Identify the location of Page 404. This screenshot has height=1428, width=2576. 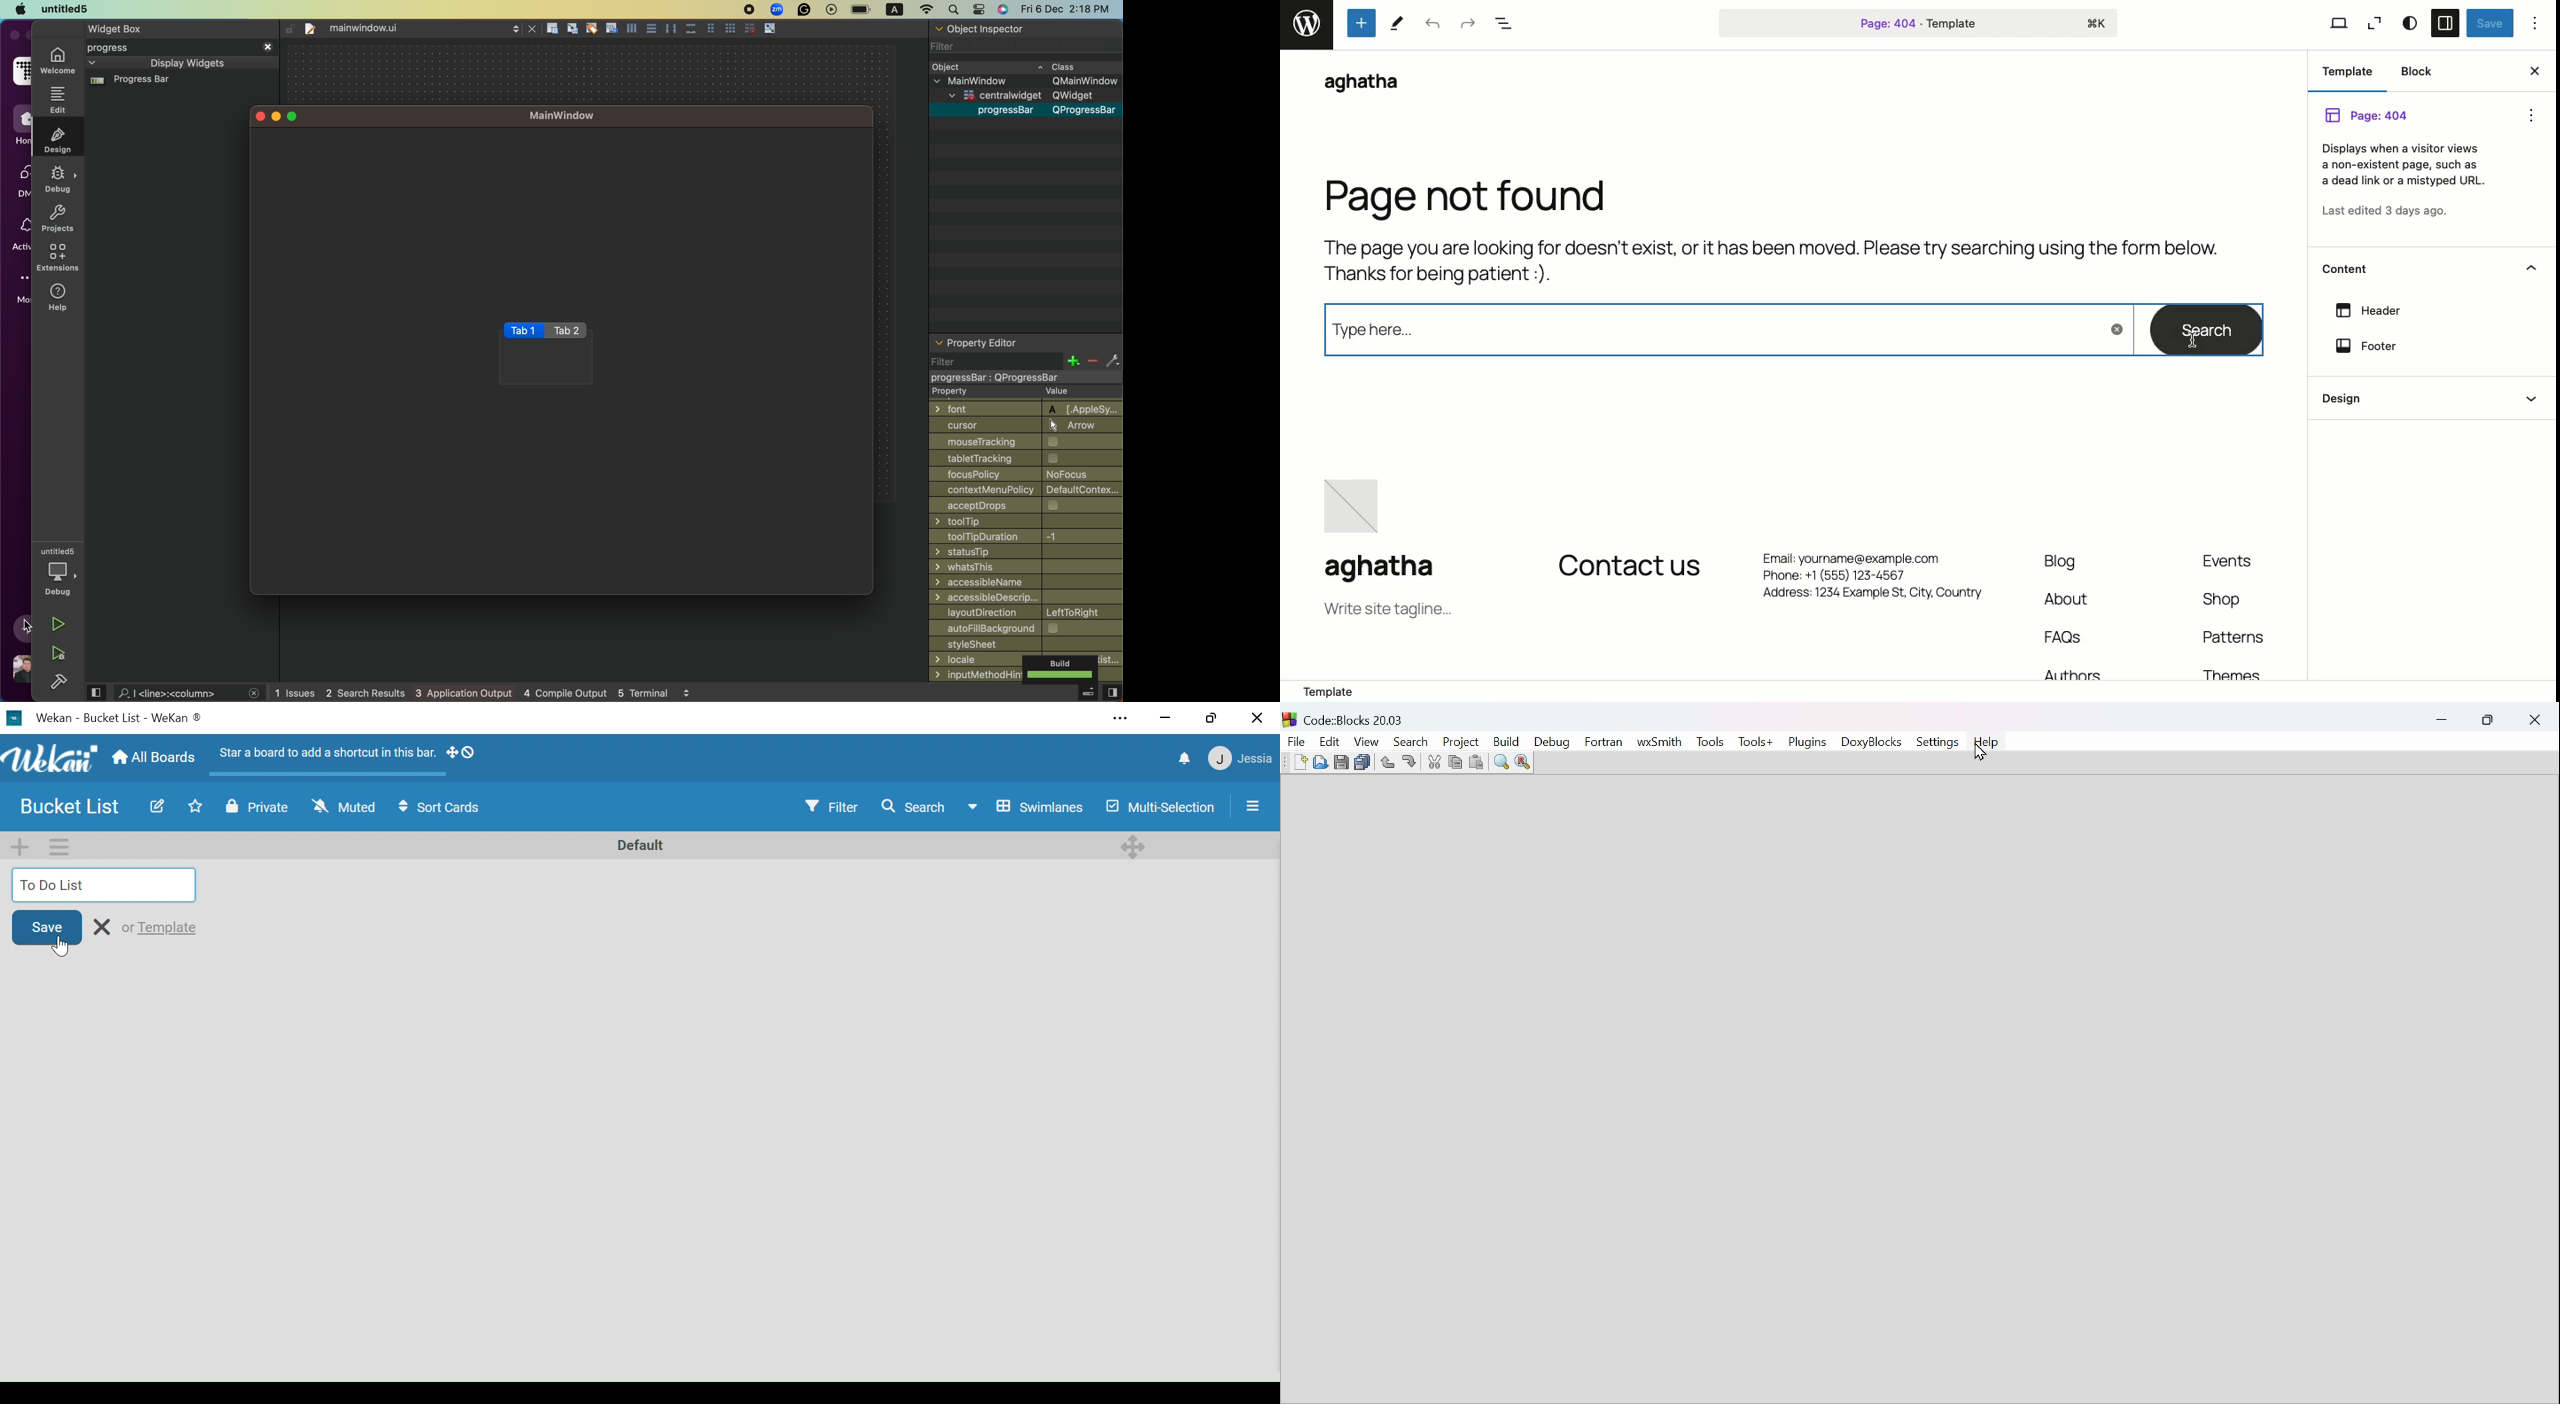
(2409, 118).